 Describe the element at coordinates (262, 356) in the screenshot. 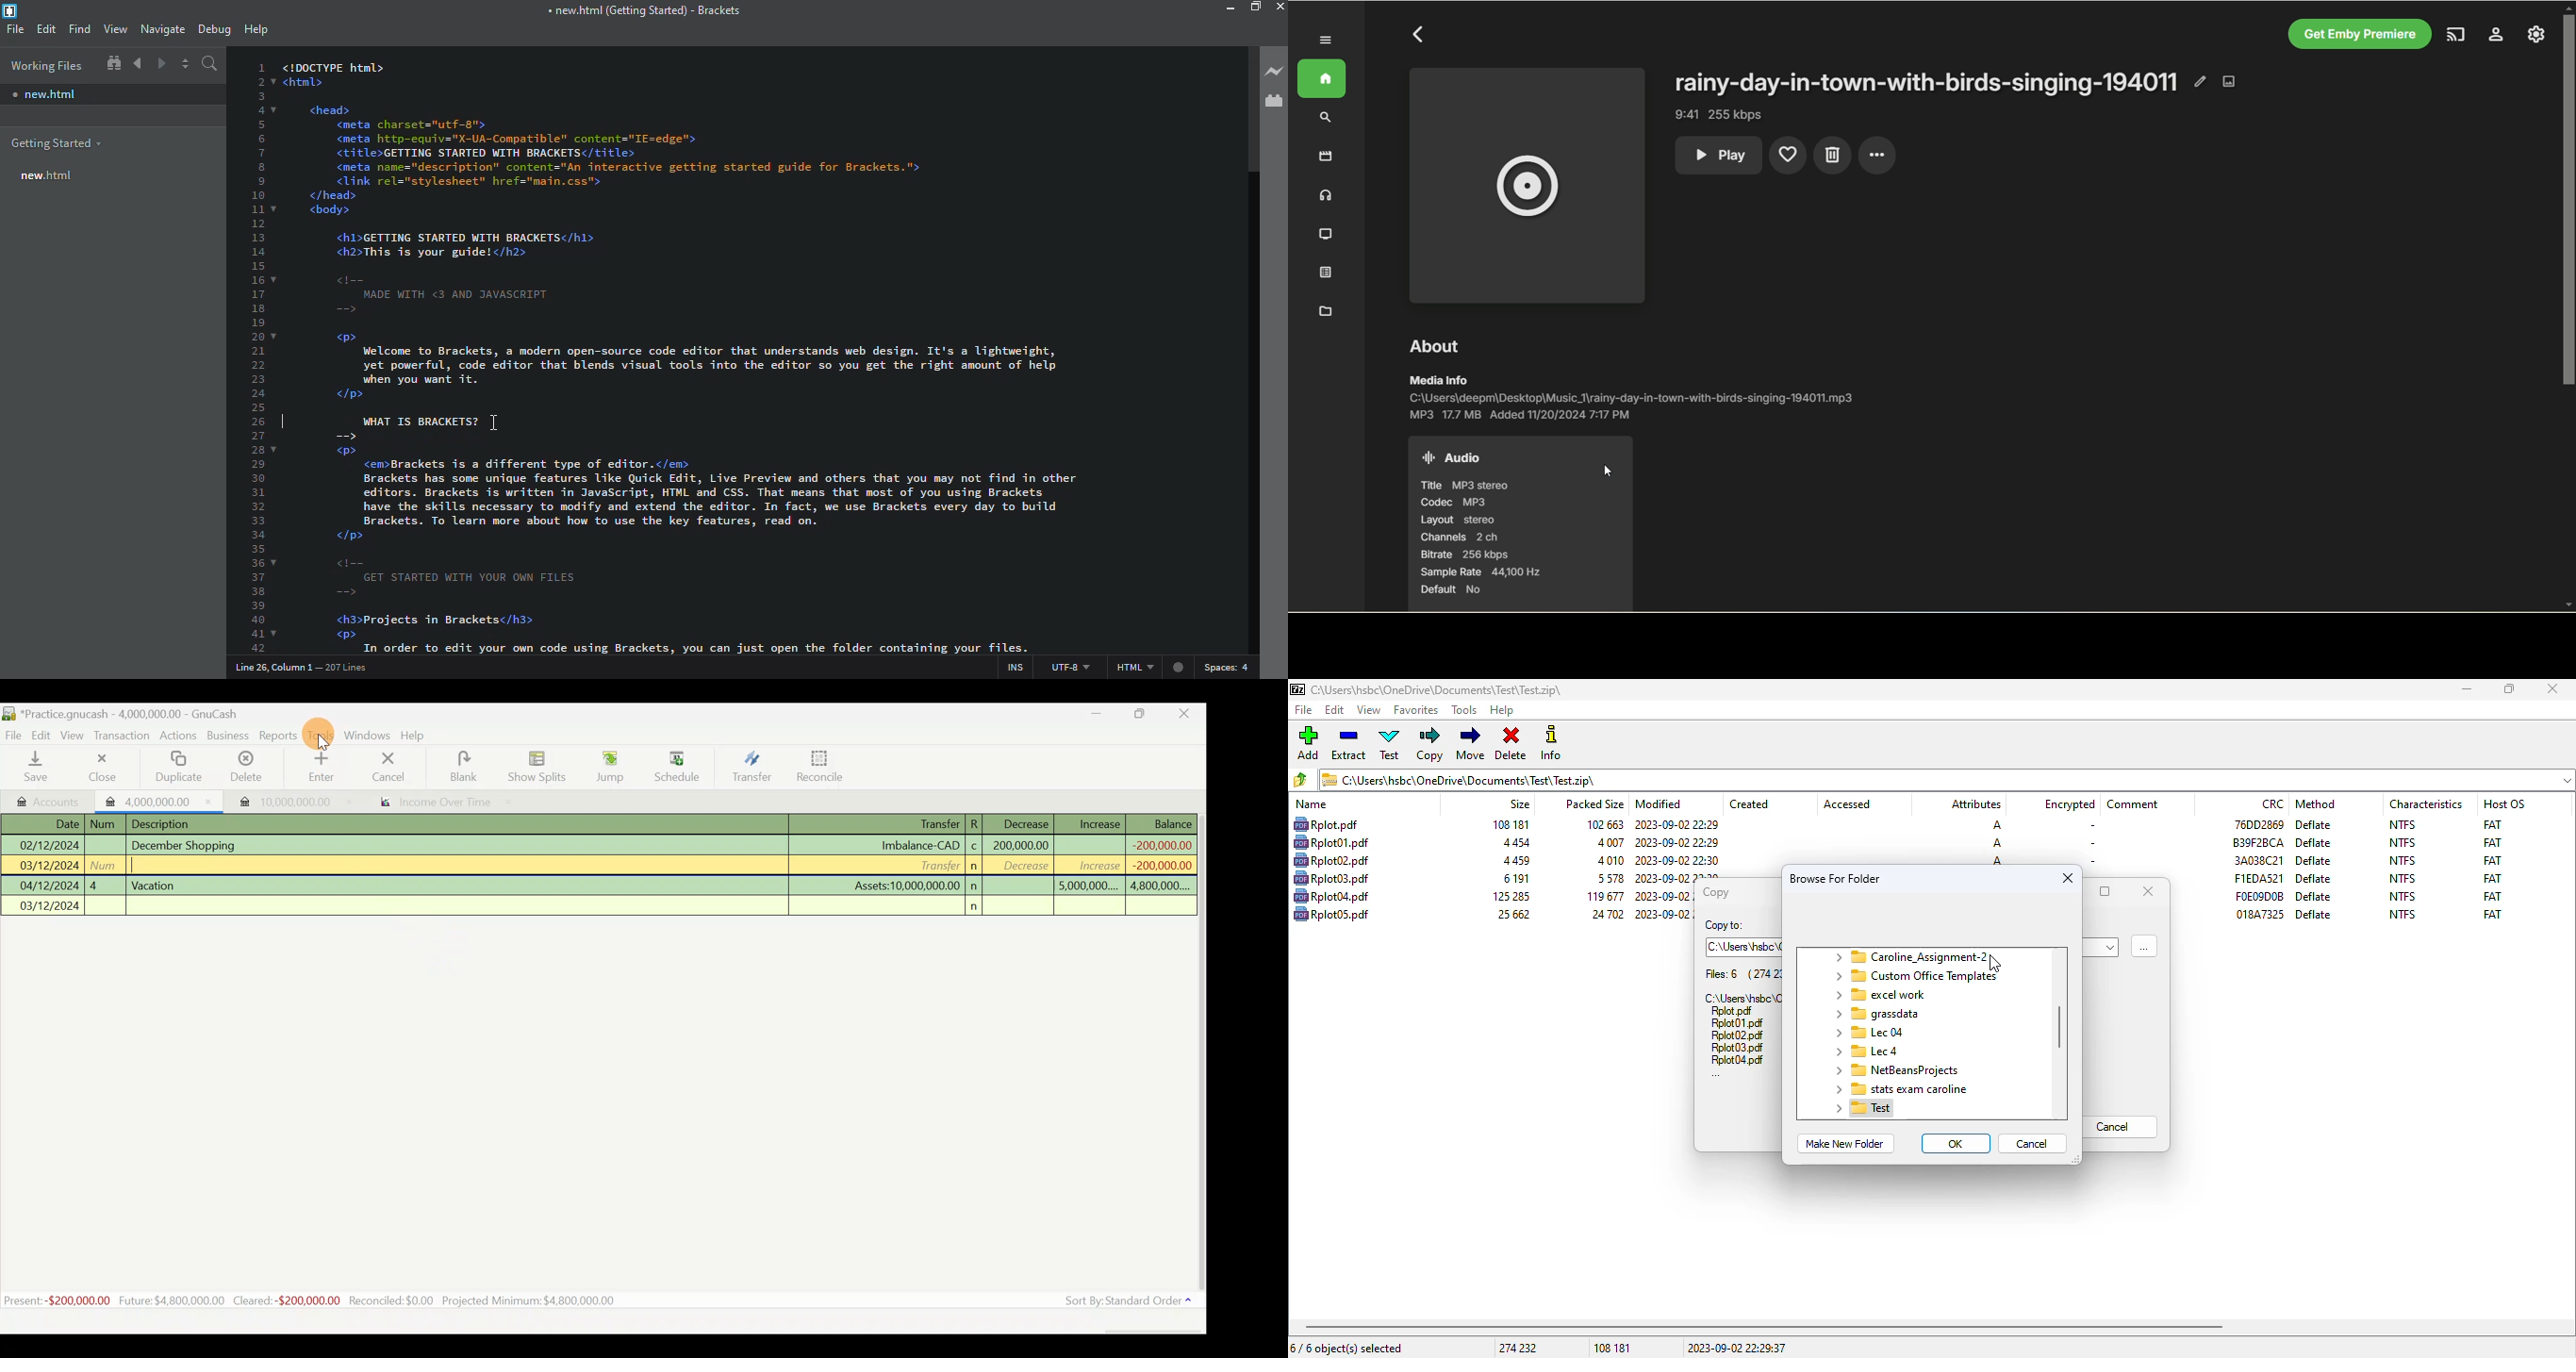

I see `line number` at that location.